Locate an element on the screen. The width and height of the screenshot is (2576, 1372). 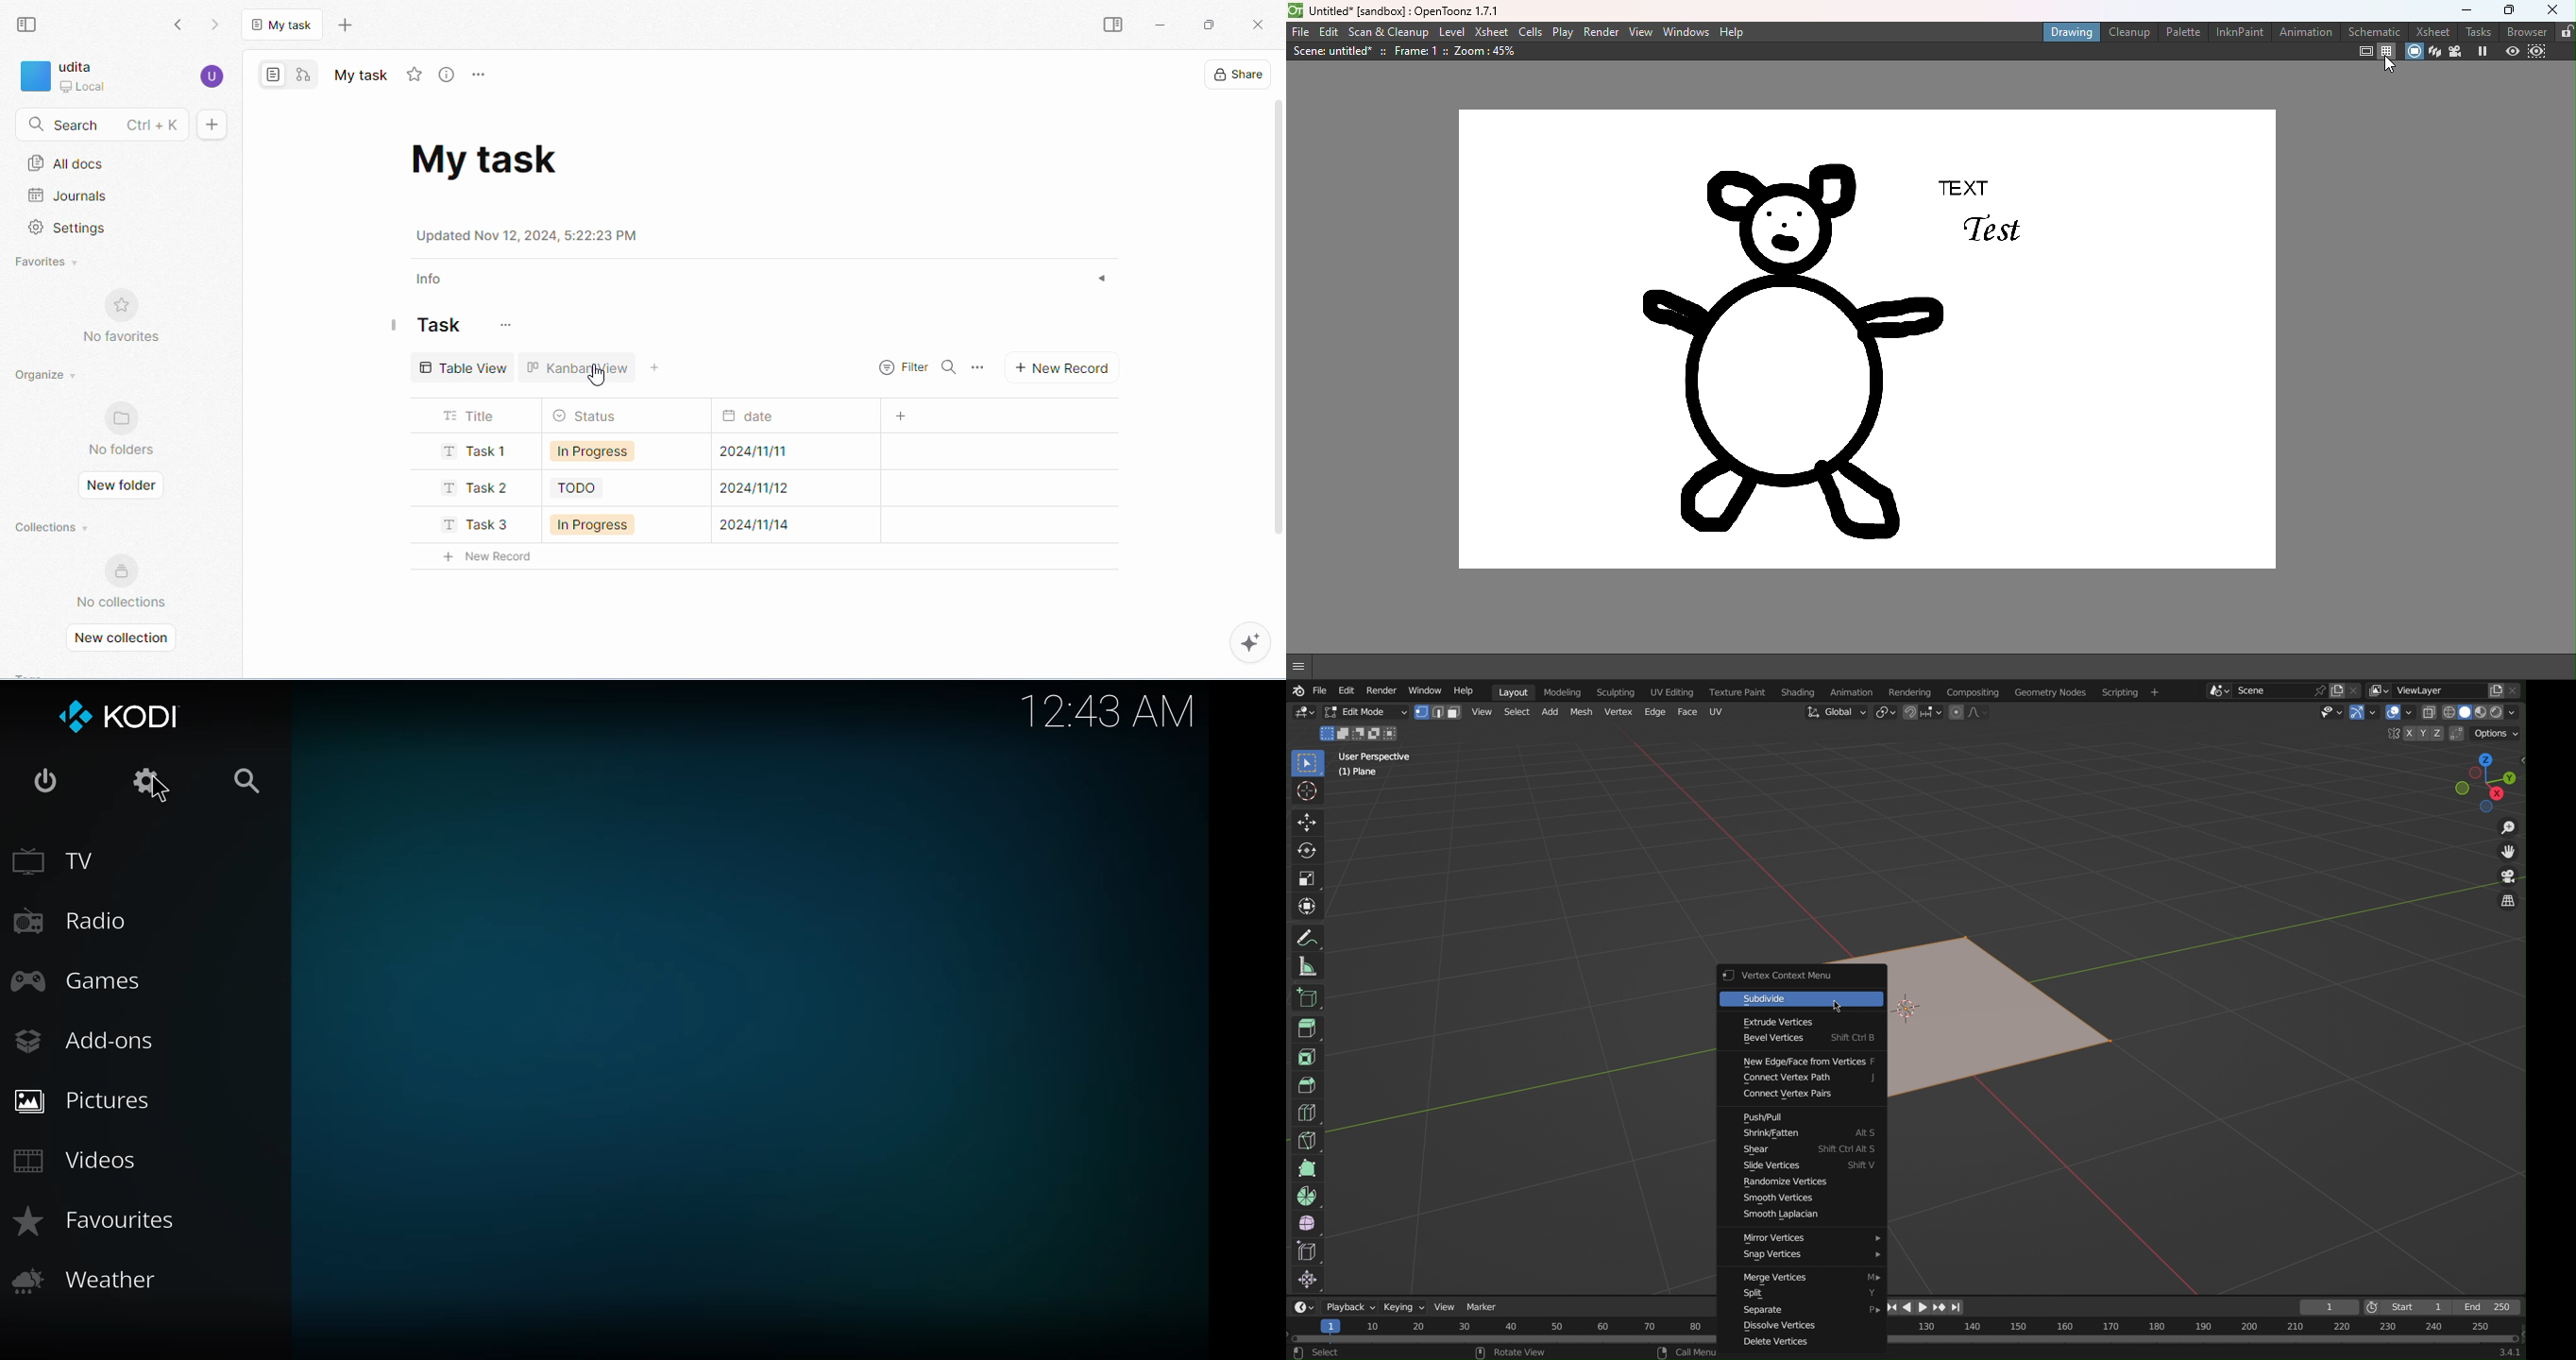
favorites is located at coordinates (104, 1220).